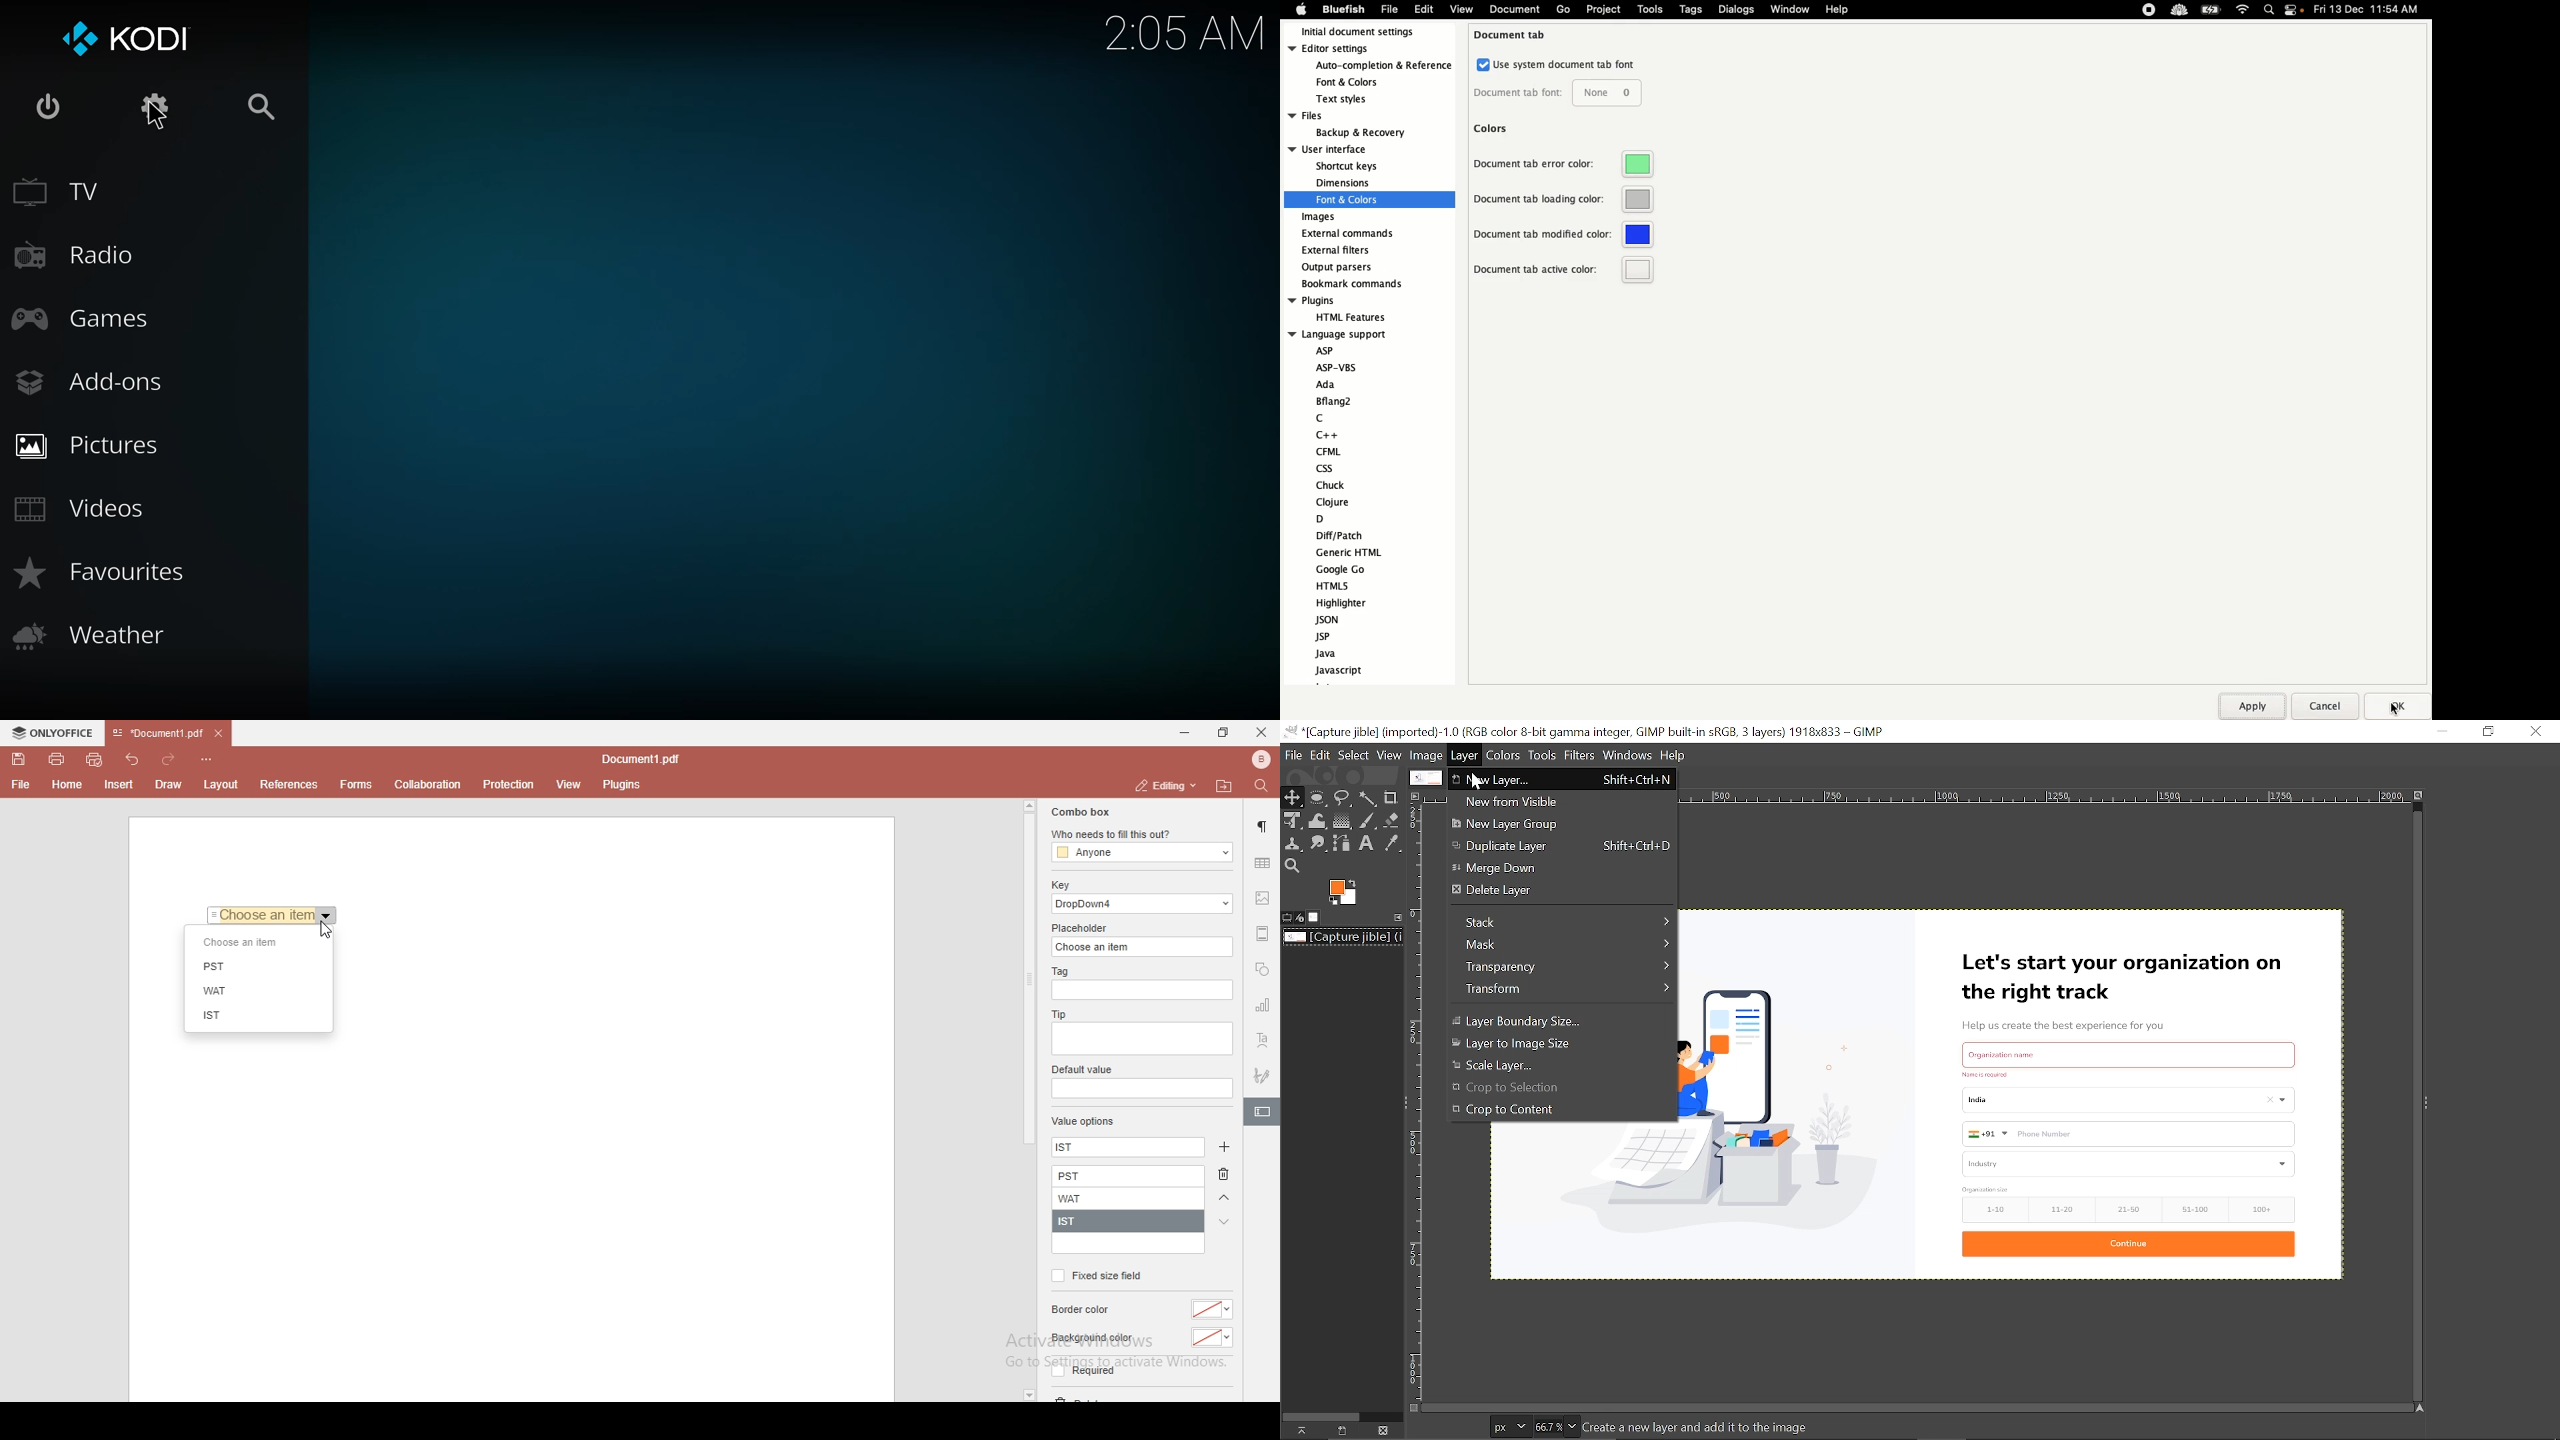 Image resolution: width=2576 pixels, height=1456 pixels. I want to click on forms, so click(356, 785).